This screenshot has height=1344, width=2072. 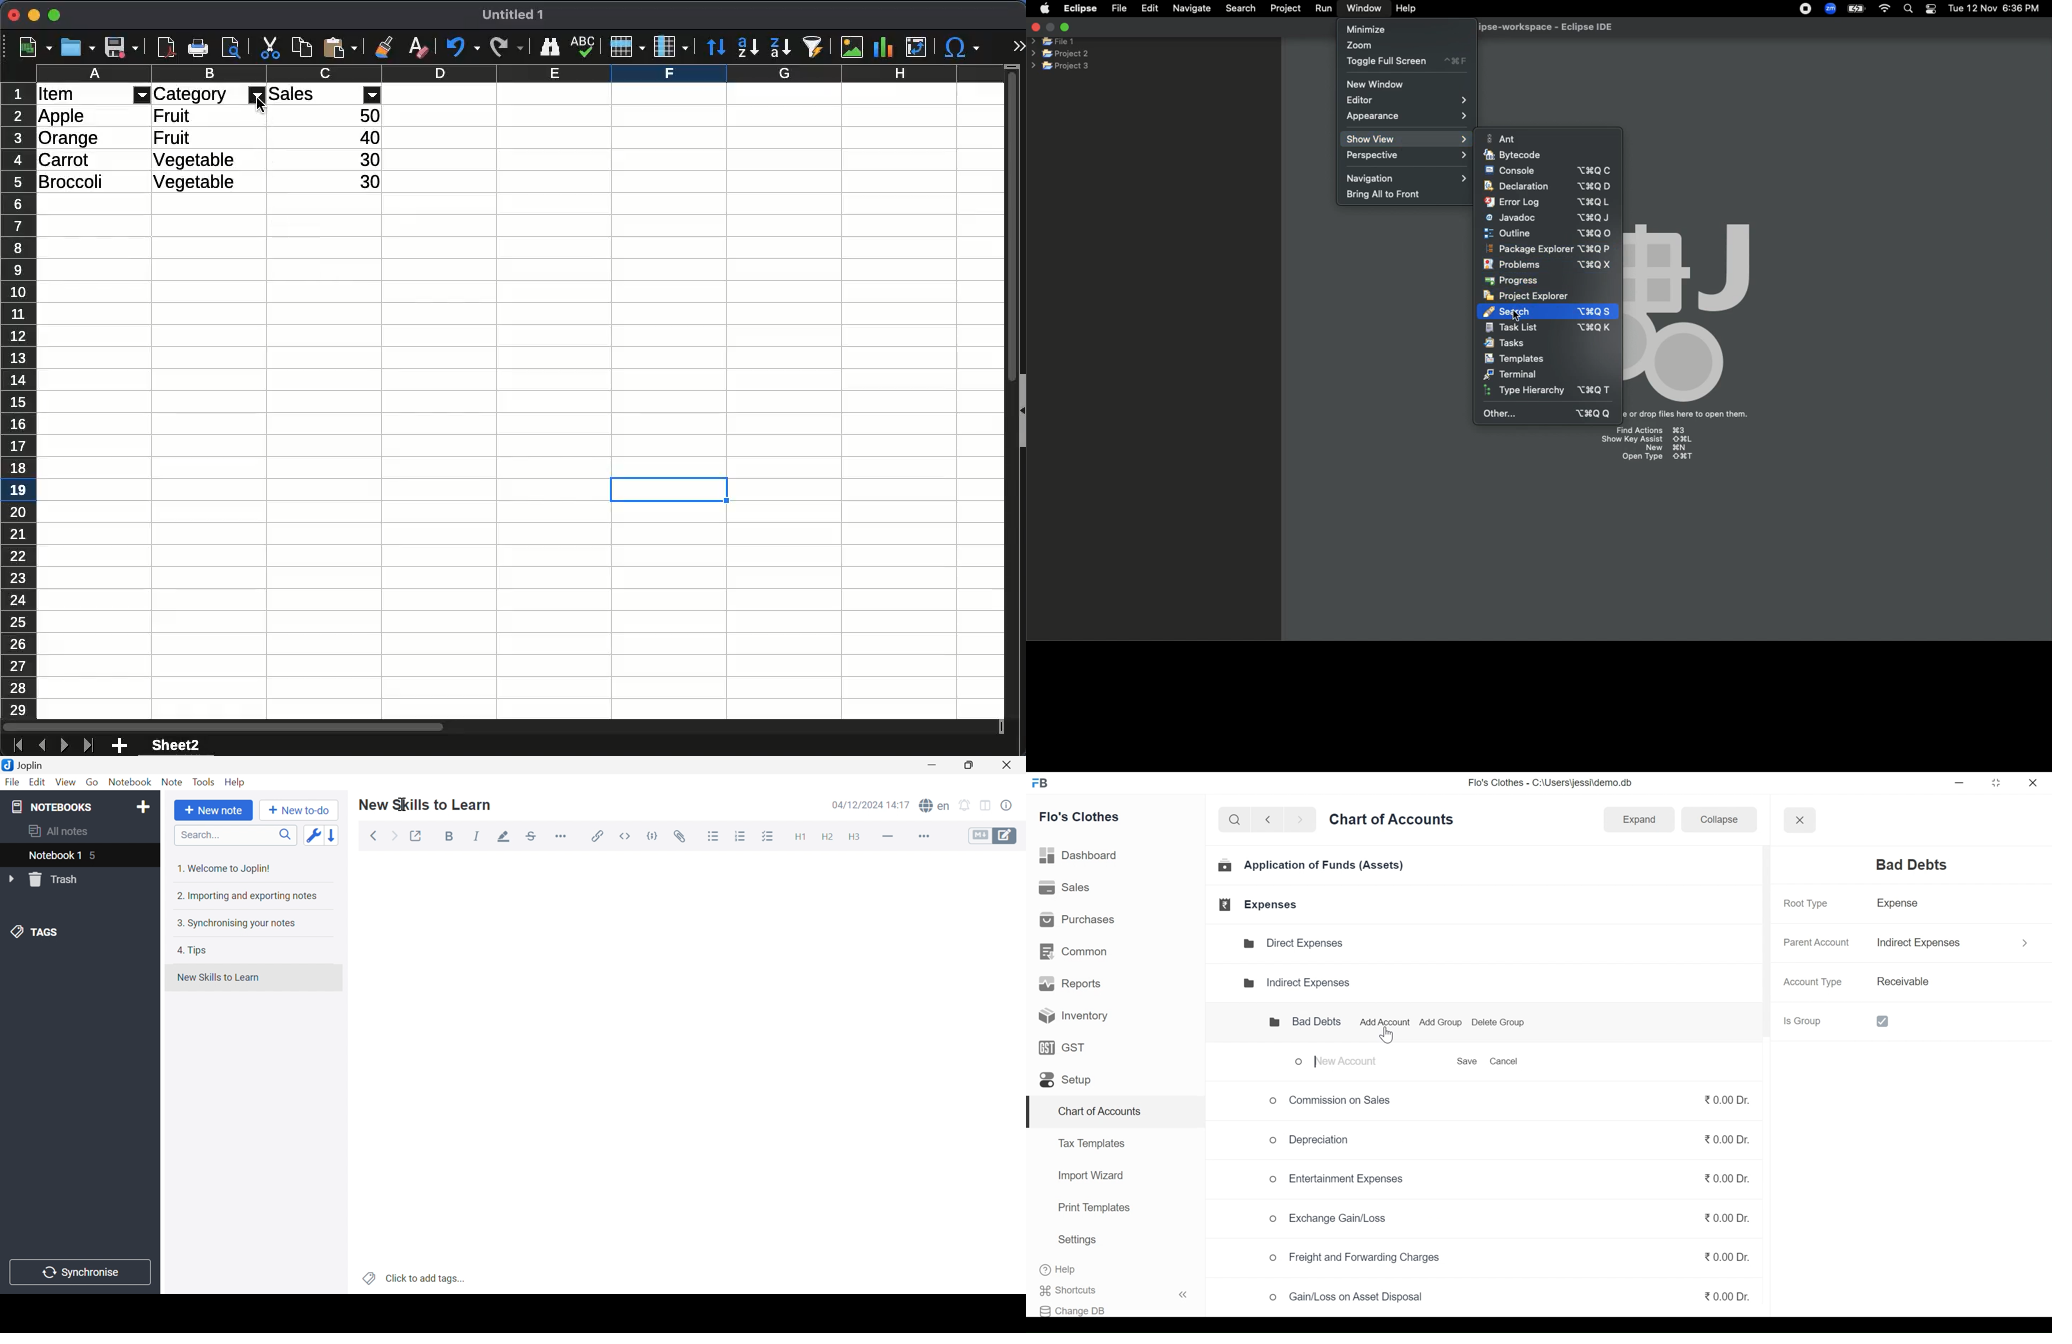 I want to click on 3. Synchronising your notes, so click(x=234, y=923).